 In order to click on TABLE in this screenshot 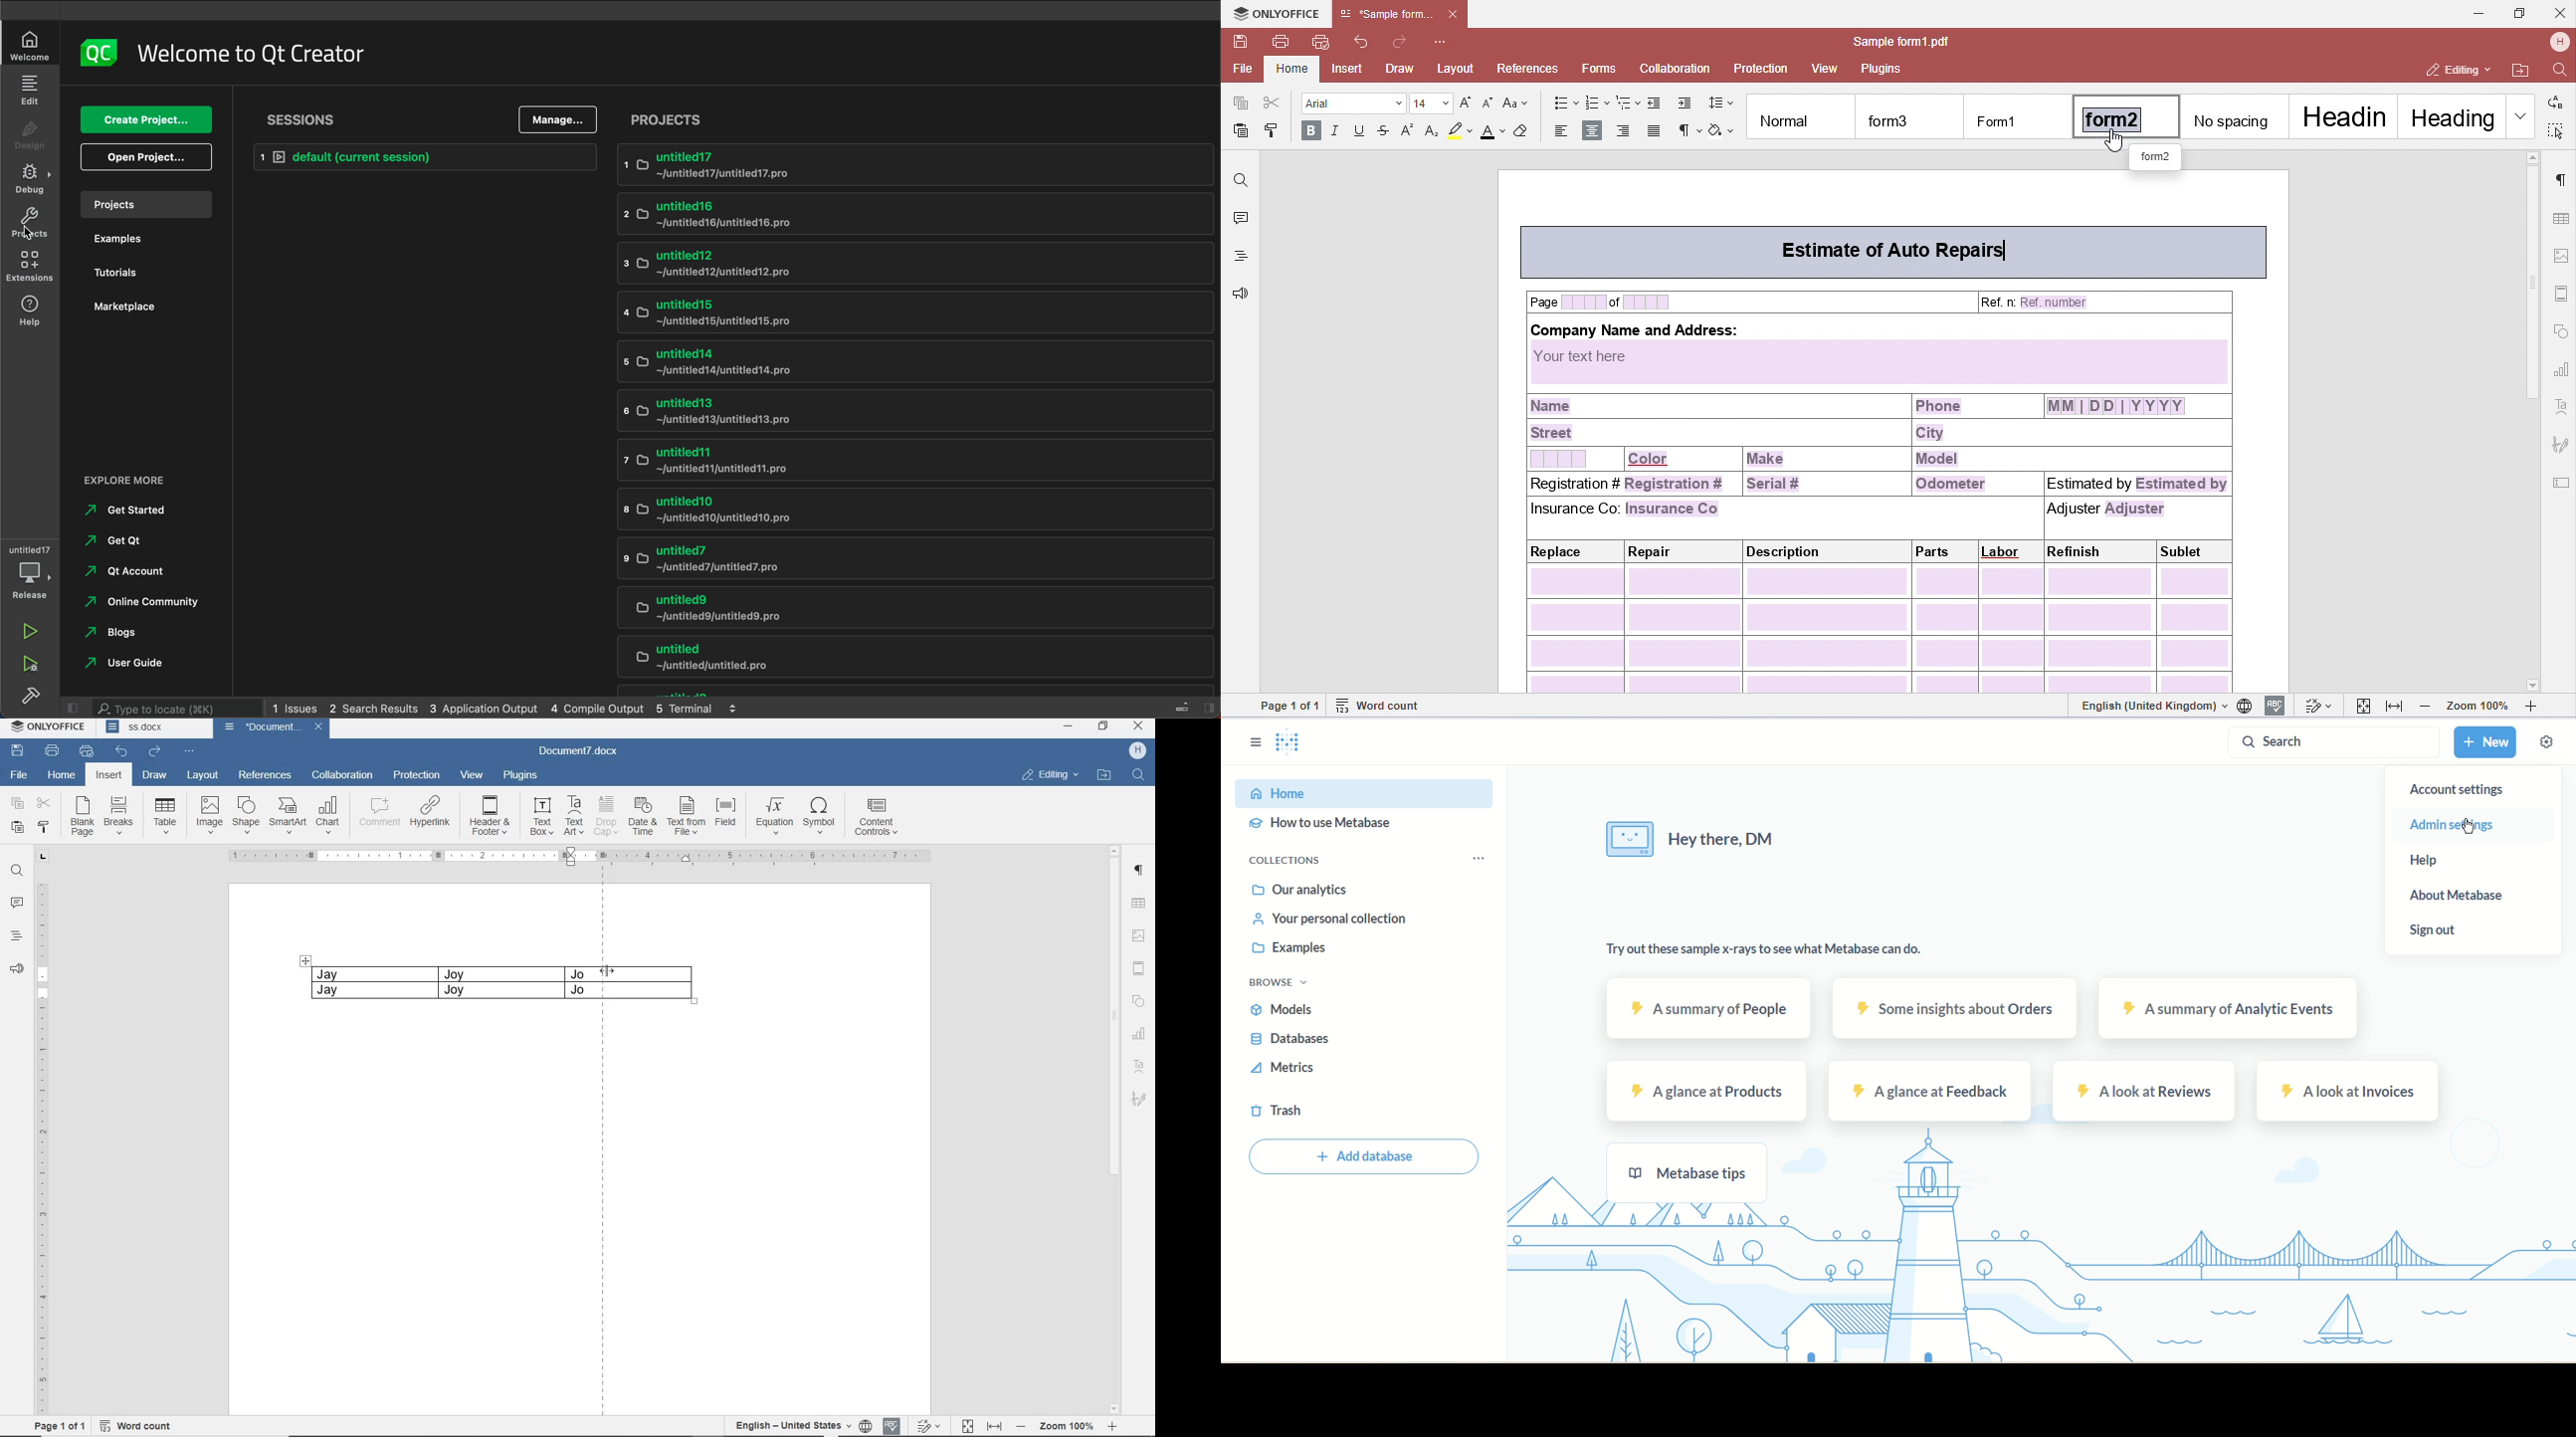, I will do `click(448, 984)`.